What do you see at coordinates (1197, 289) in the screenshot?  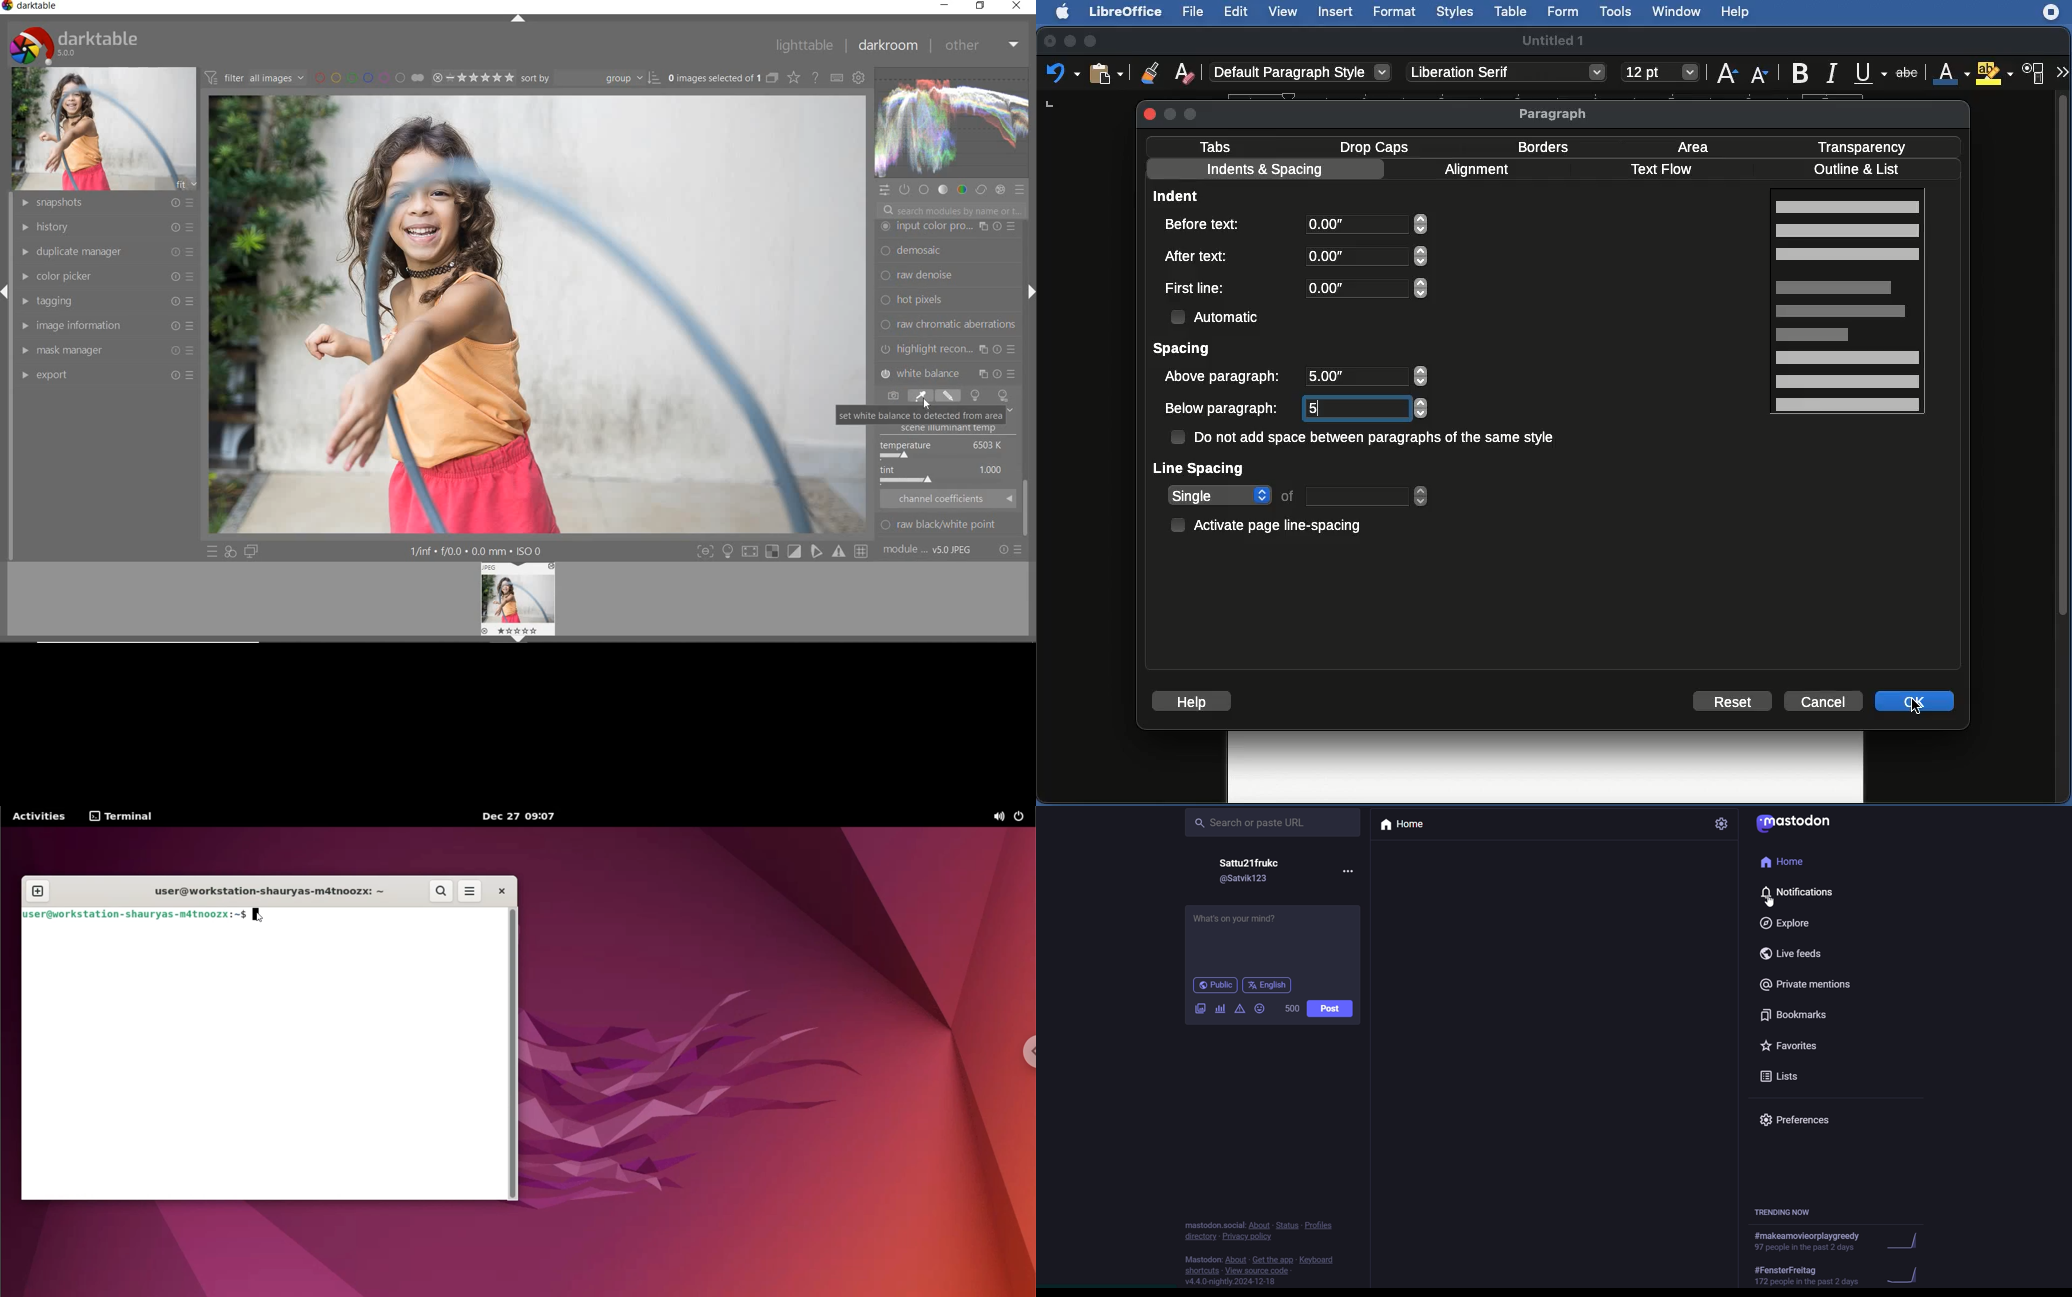 I see `First line` at bounding box center [1197, 289].